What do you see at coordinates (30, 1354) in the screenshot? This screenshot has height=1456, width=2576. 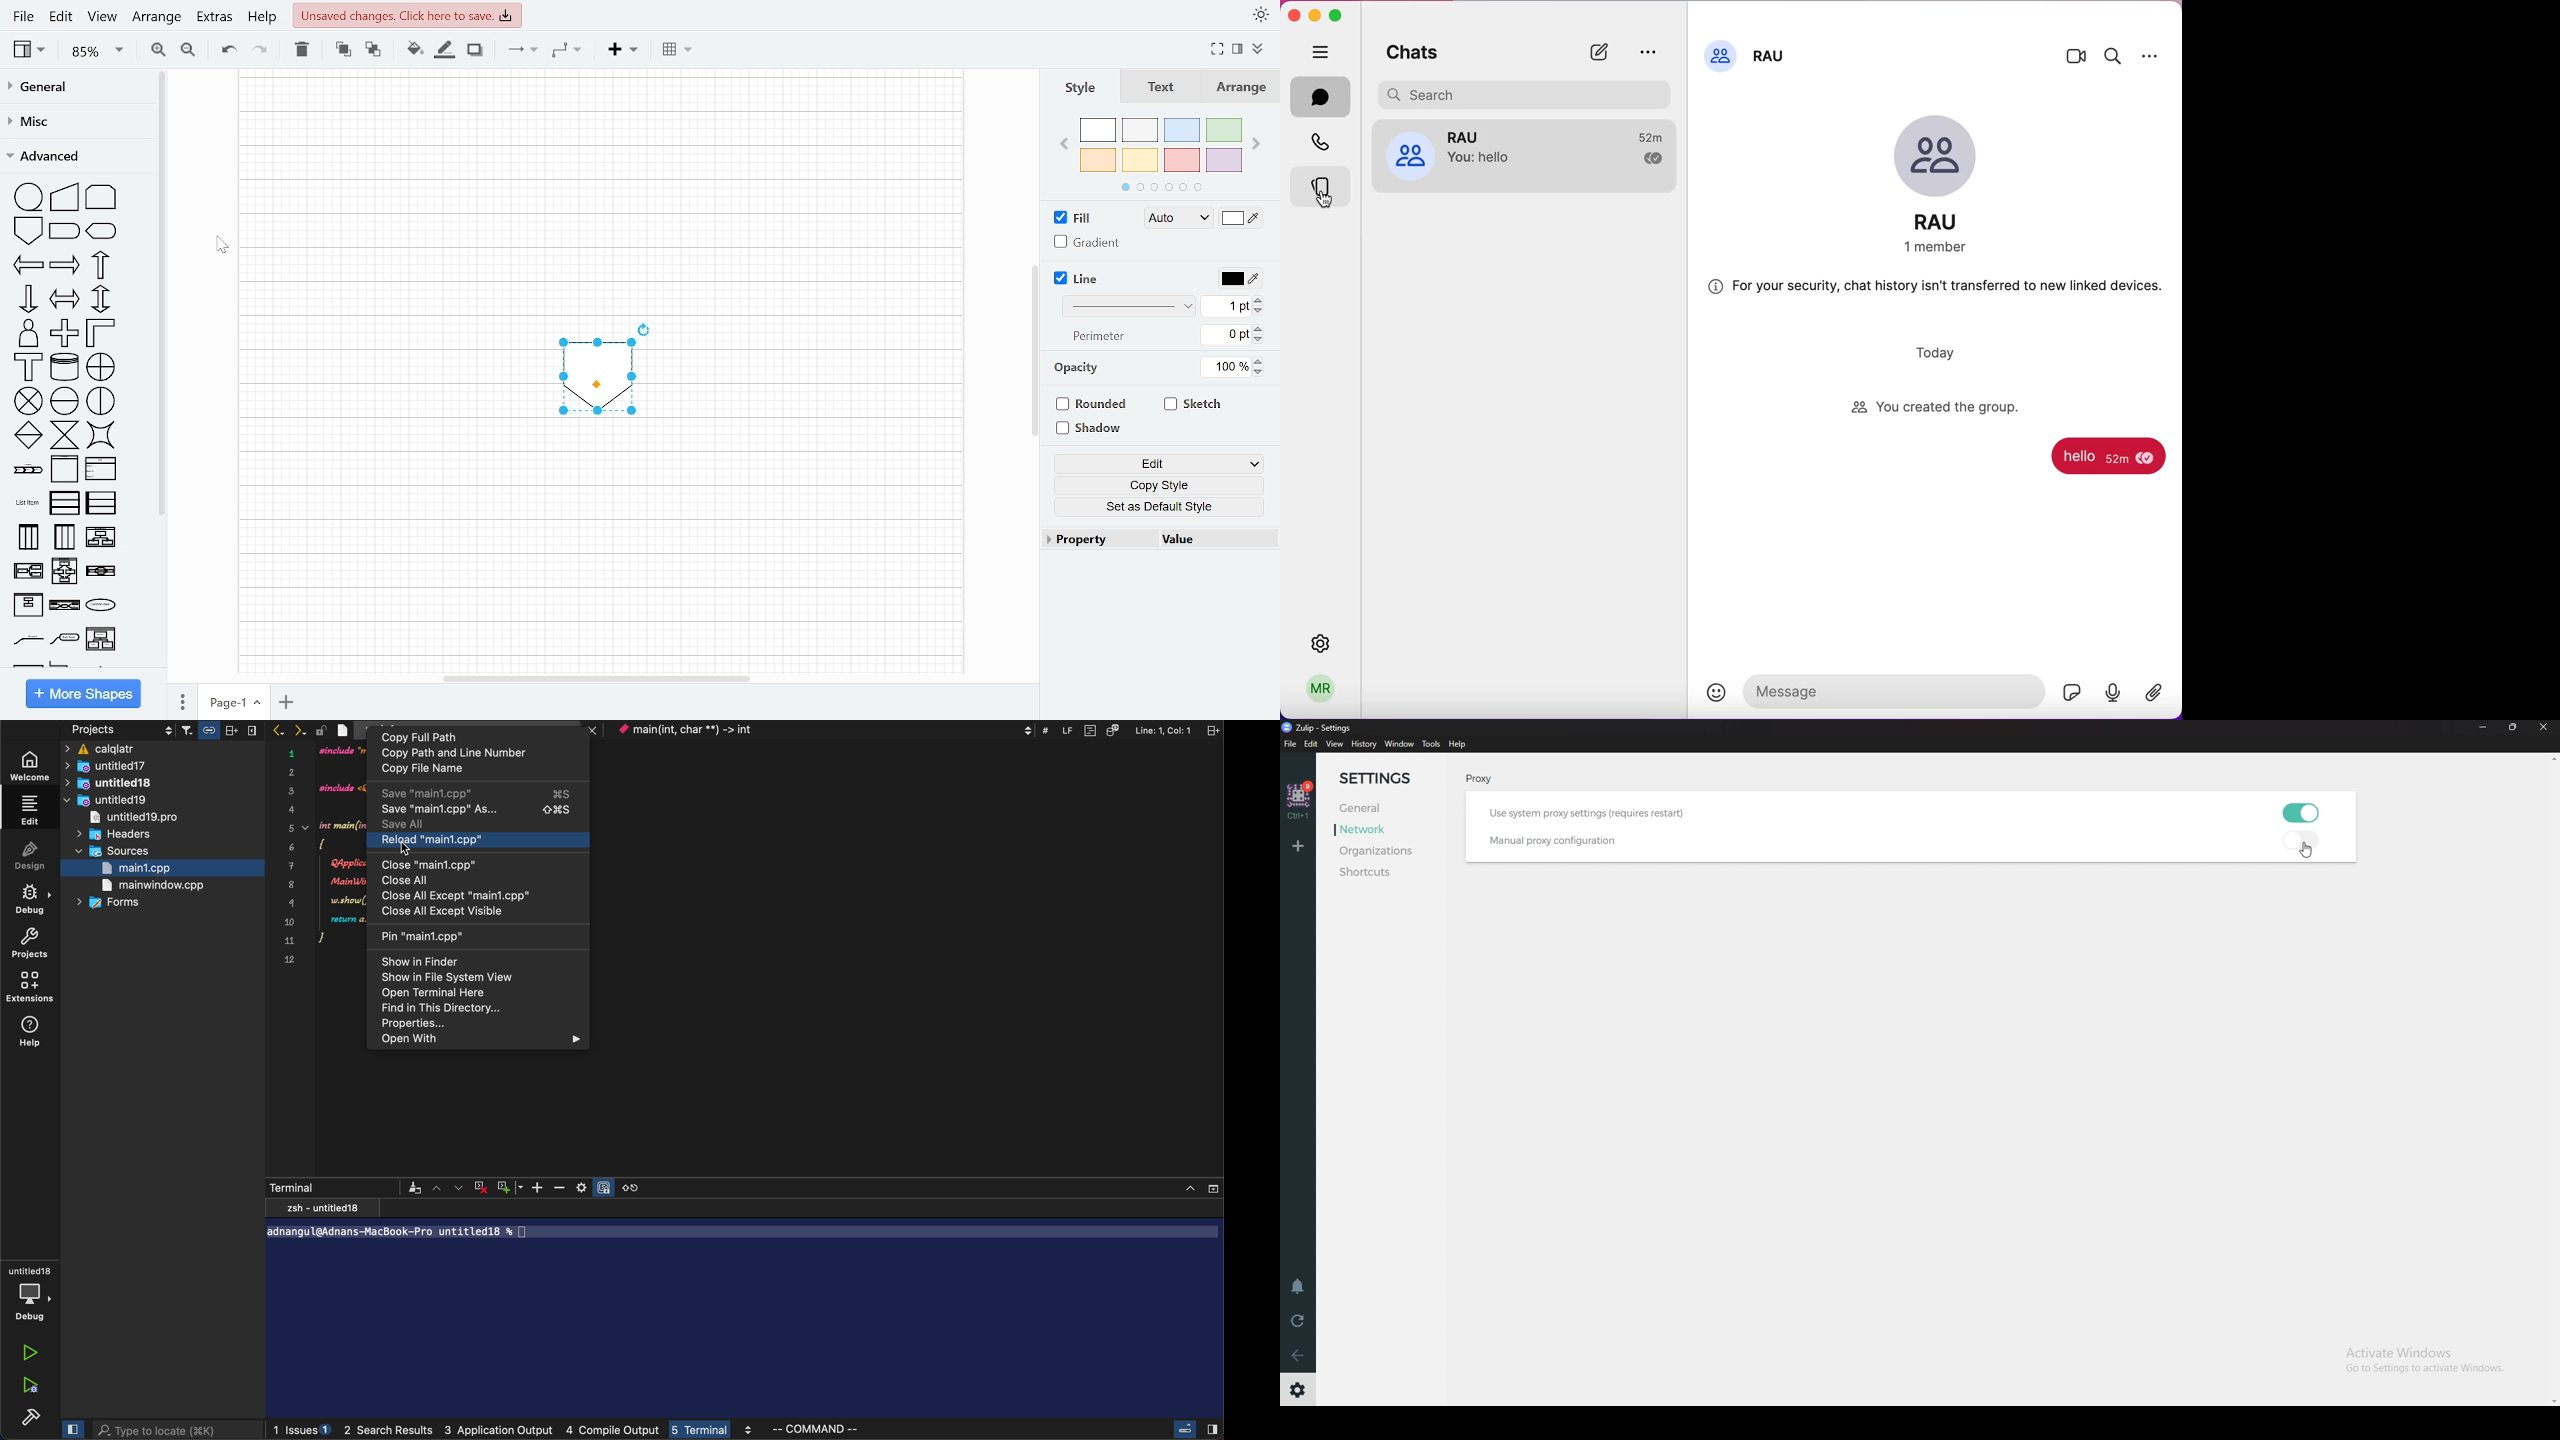 I see `run` at bounding box center [30, 1354].